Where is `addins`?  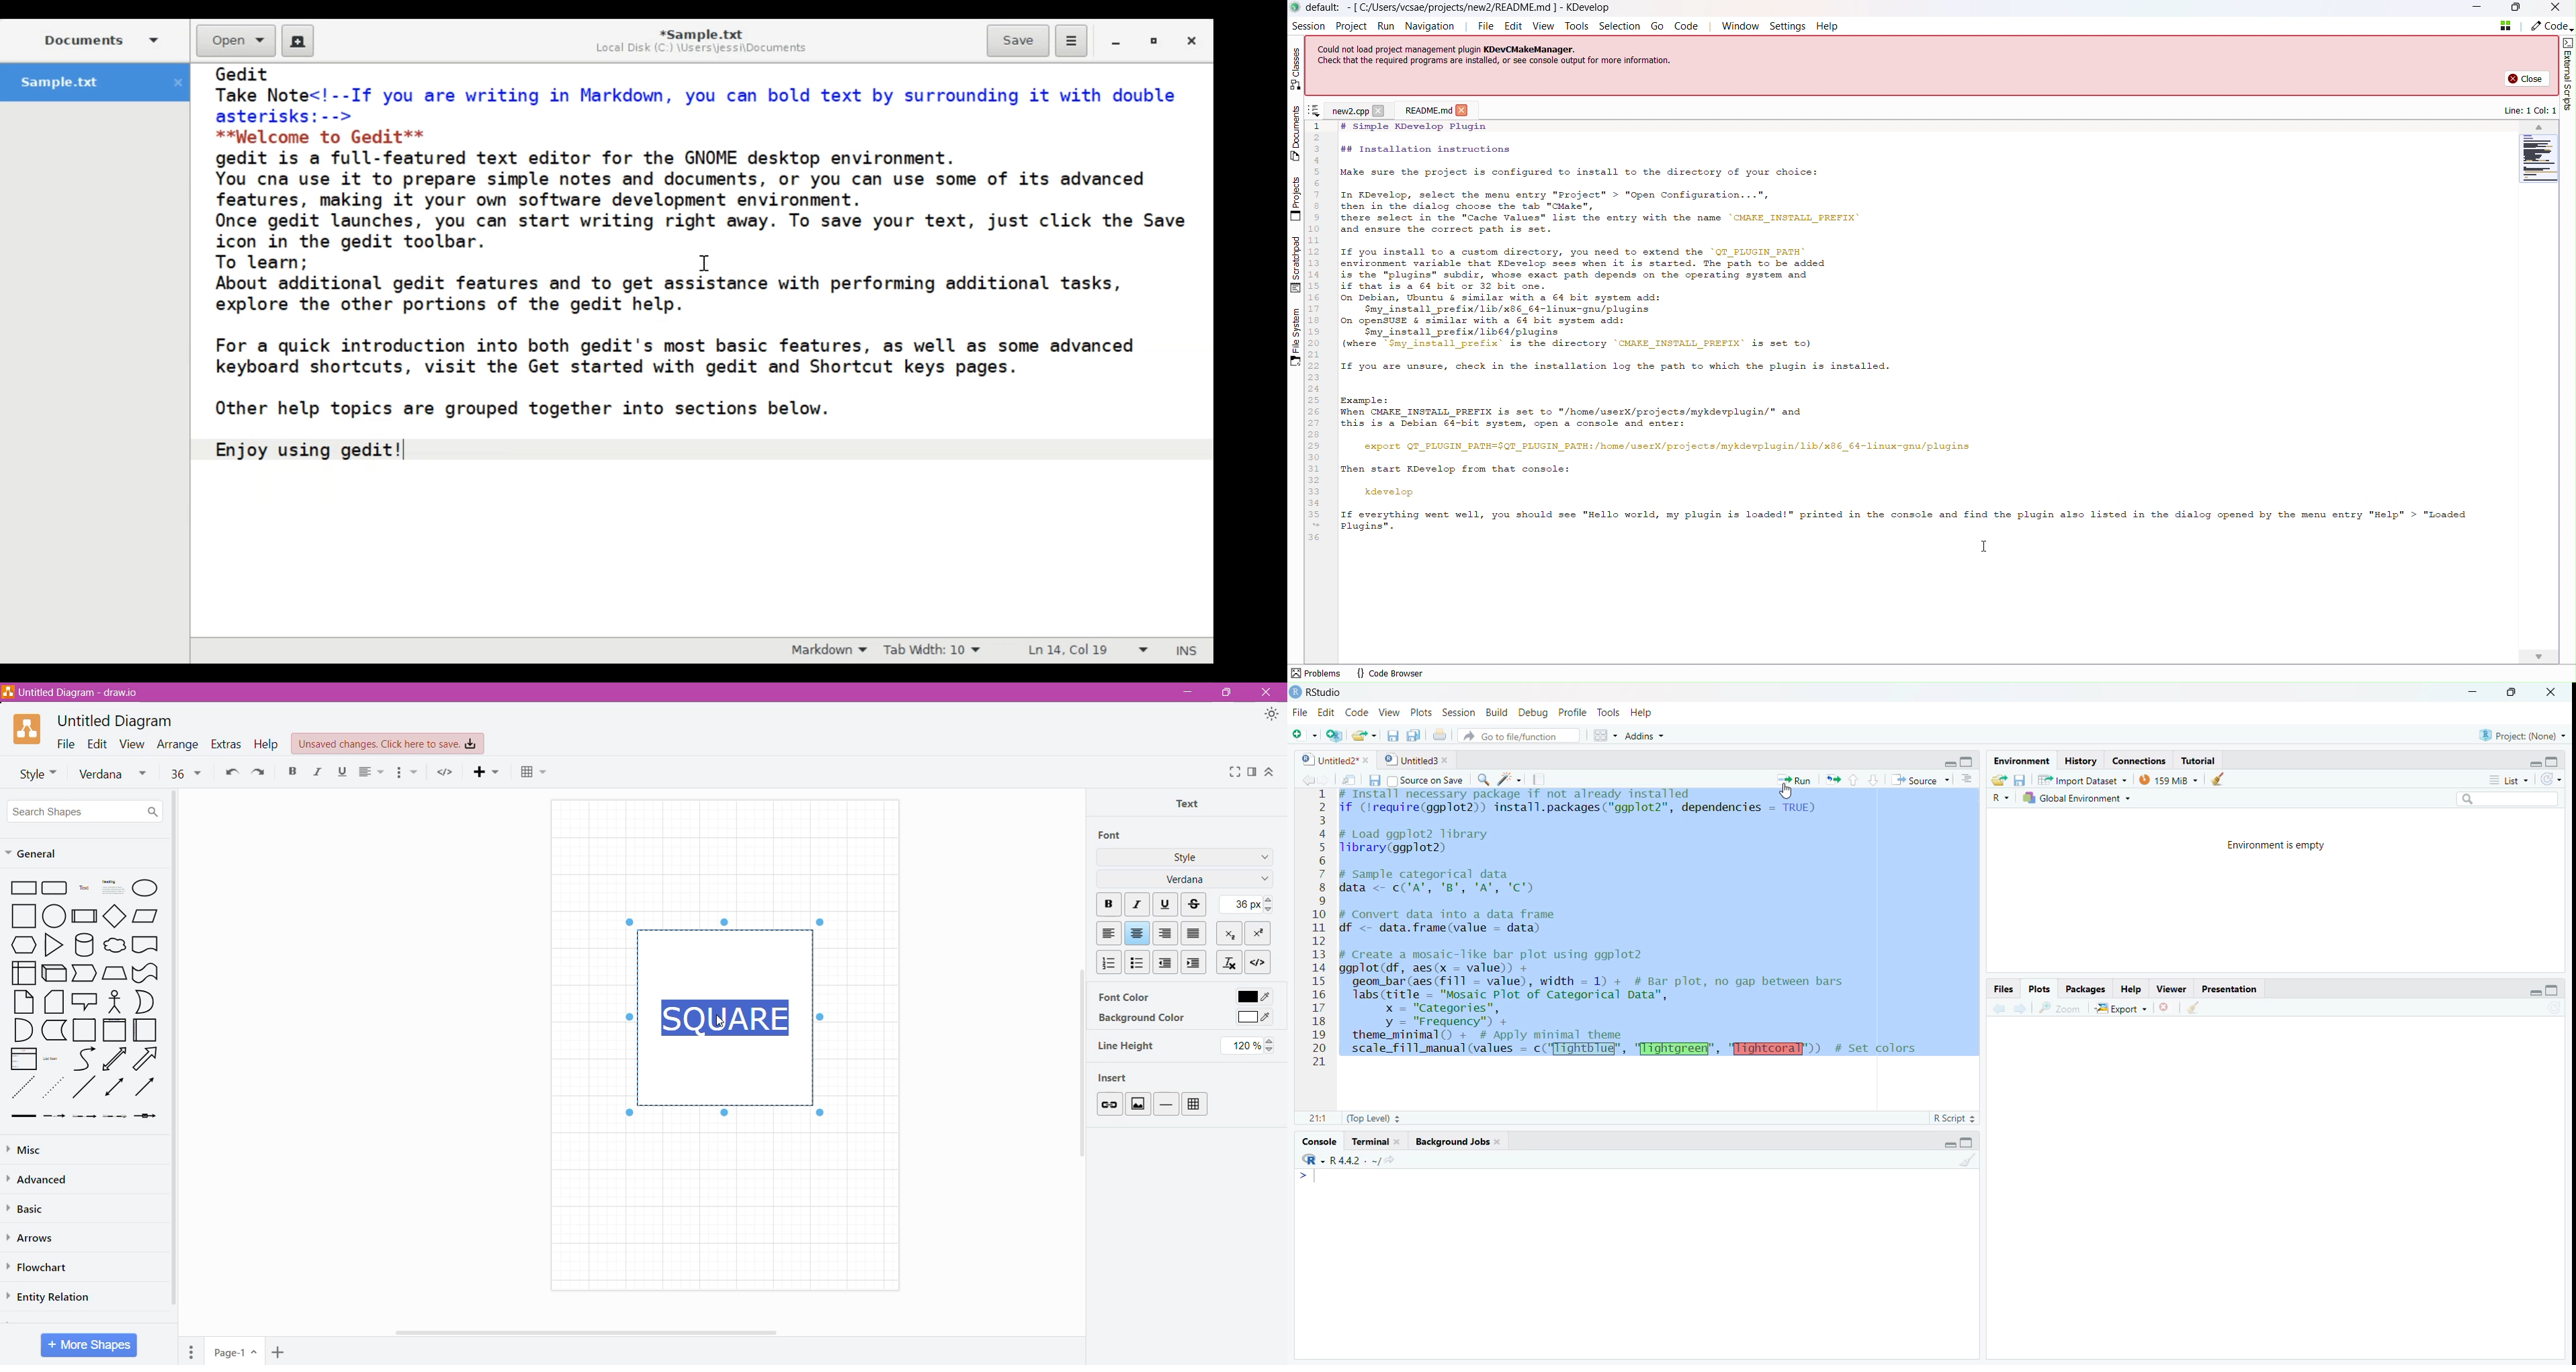 addins is located at coordinates (1645, 735).